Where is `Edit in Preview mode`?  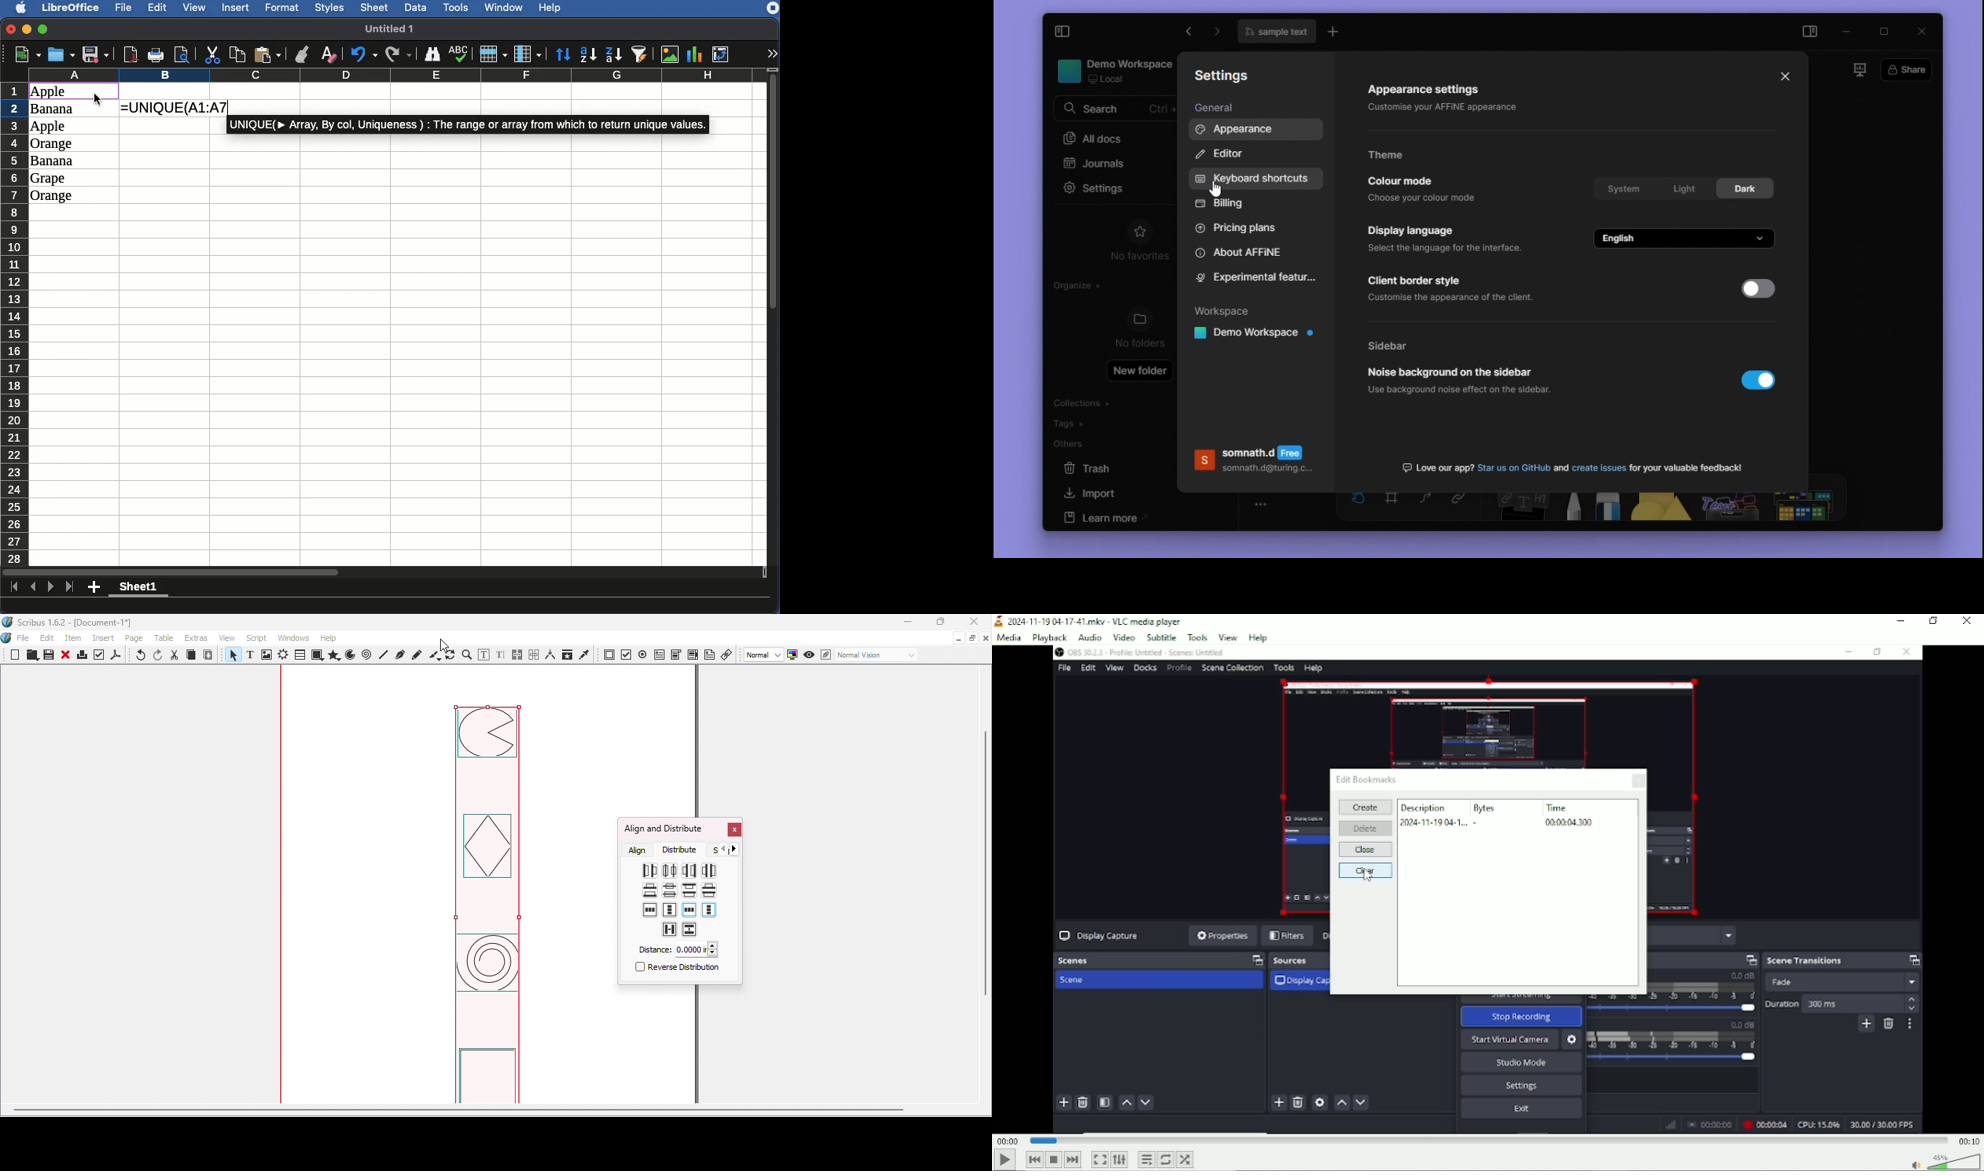
Edit in Preview mode is located at coordinates (825, 654).